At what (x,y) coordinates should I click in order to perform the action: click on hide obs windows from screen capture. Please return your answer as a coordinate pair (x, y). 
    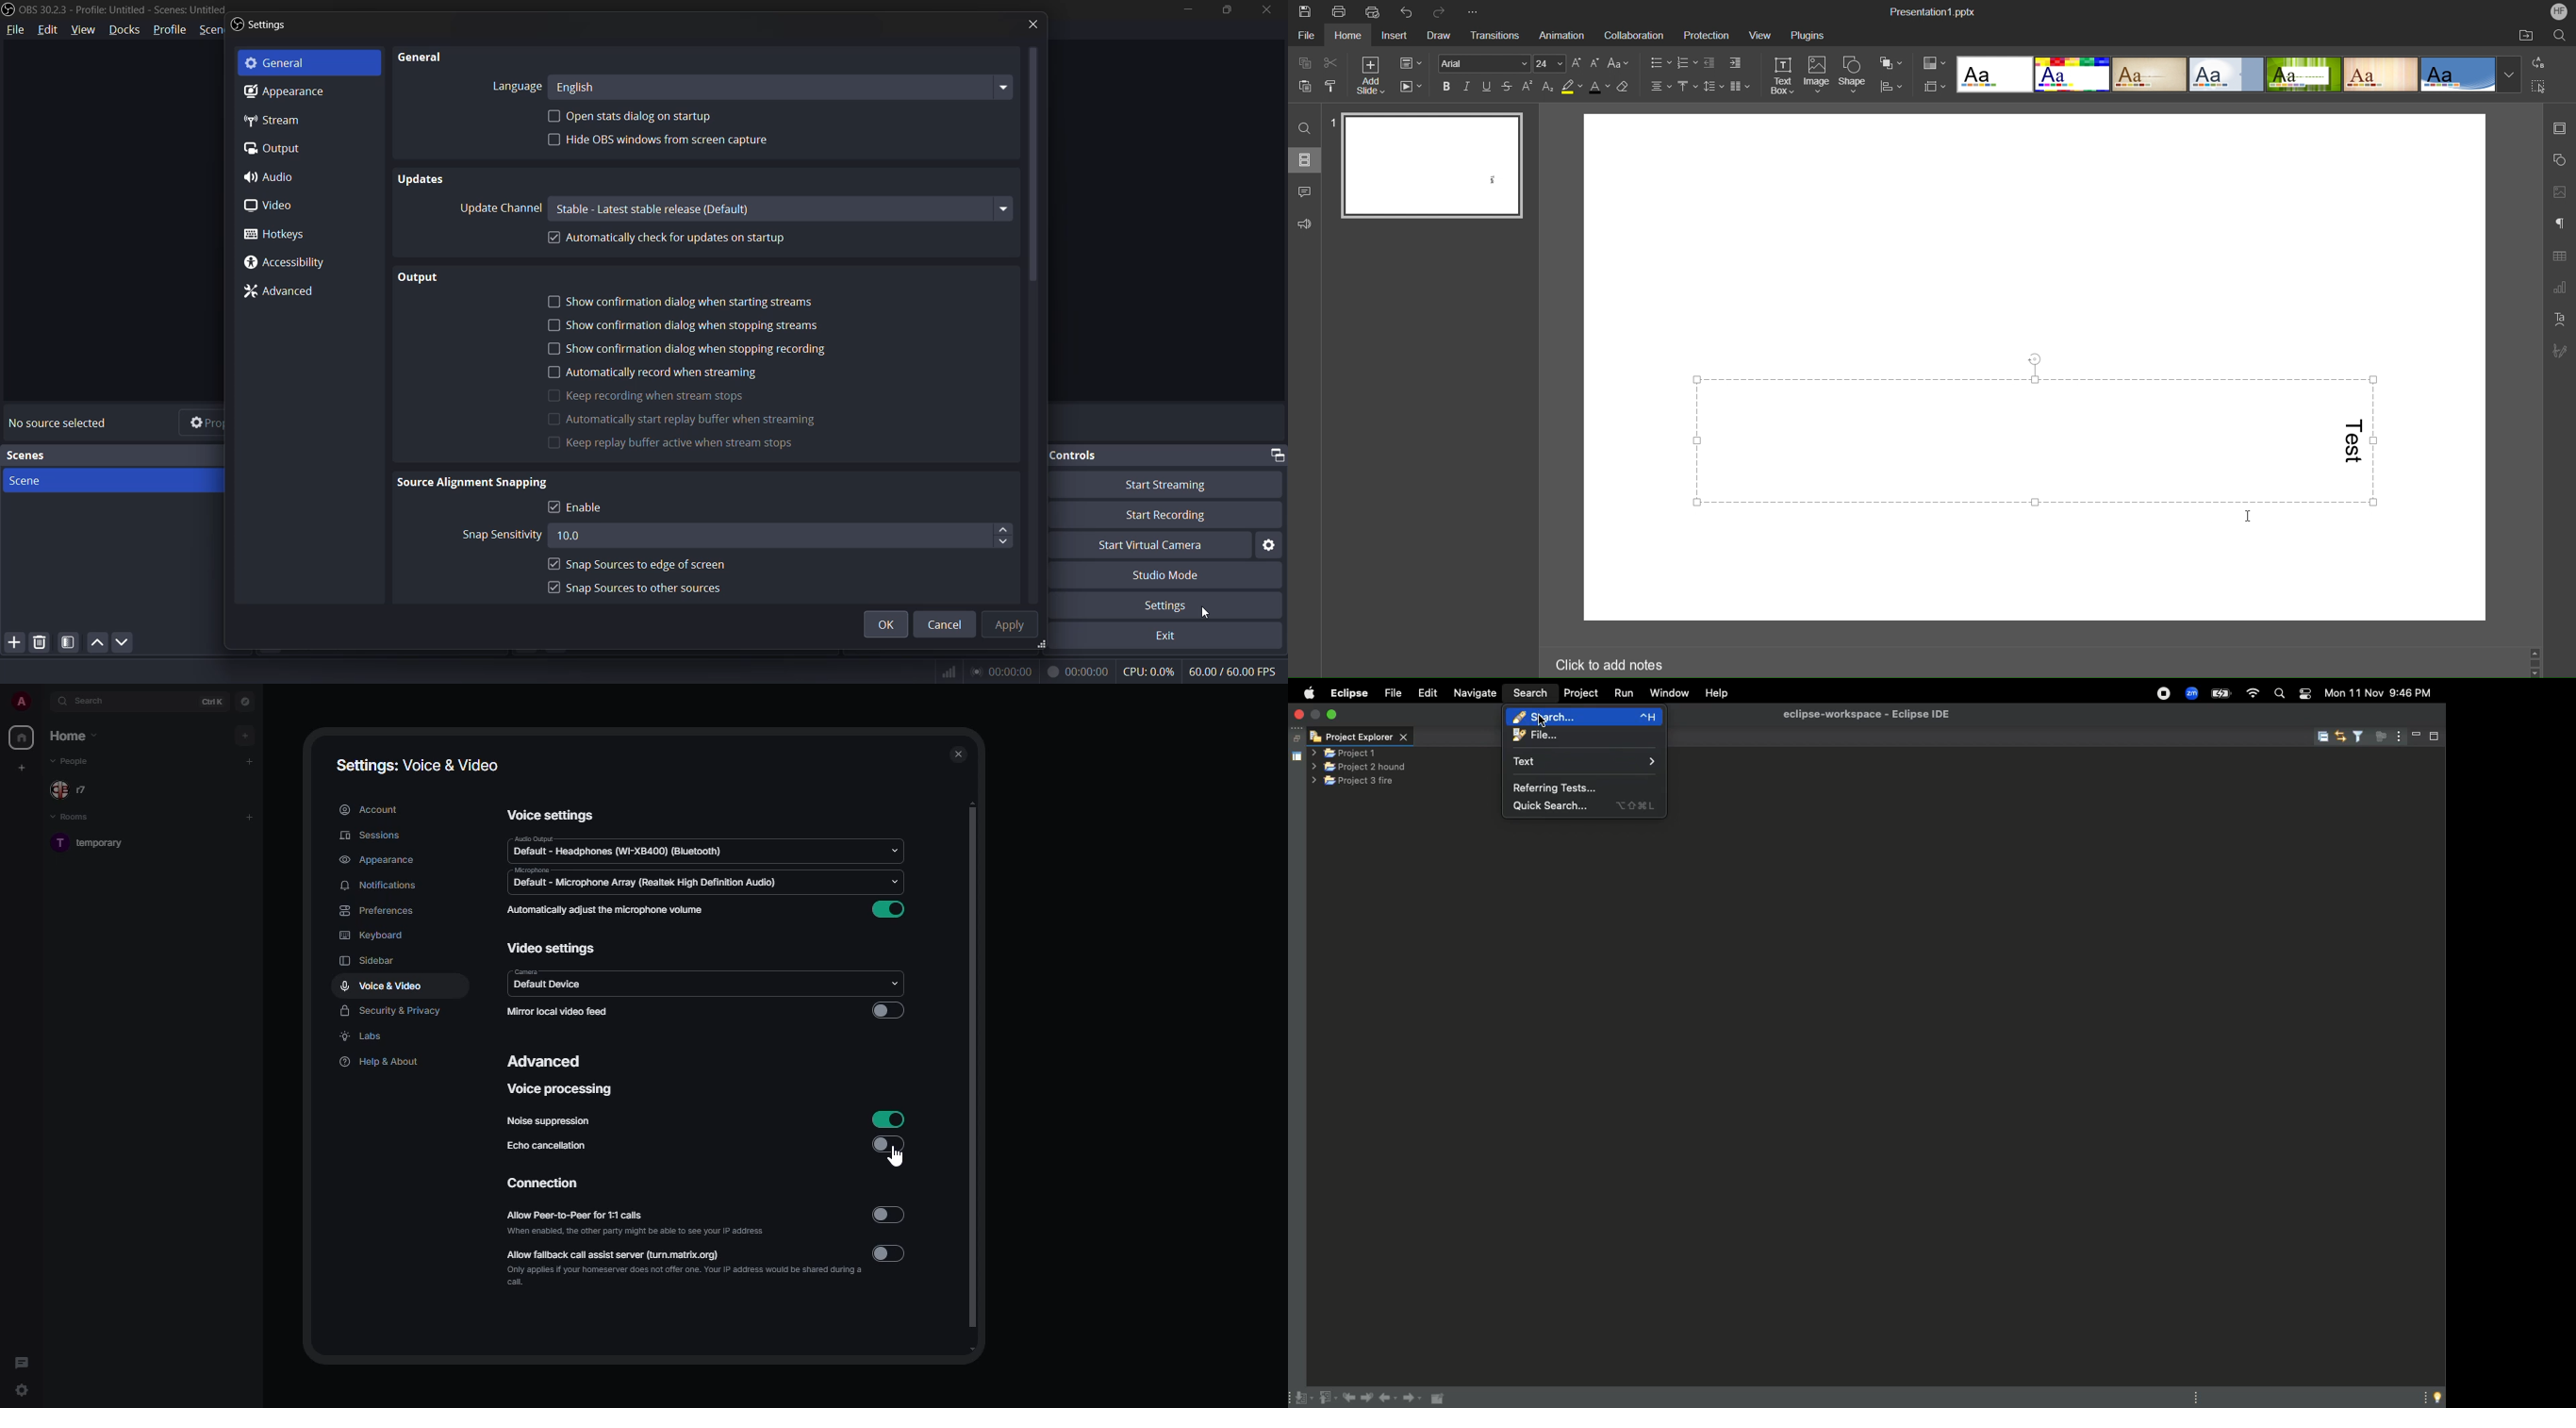
    Looking at the image, I should click on (669, 142).